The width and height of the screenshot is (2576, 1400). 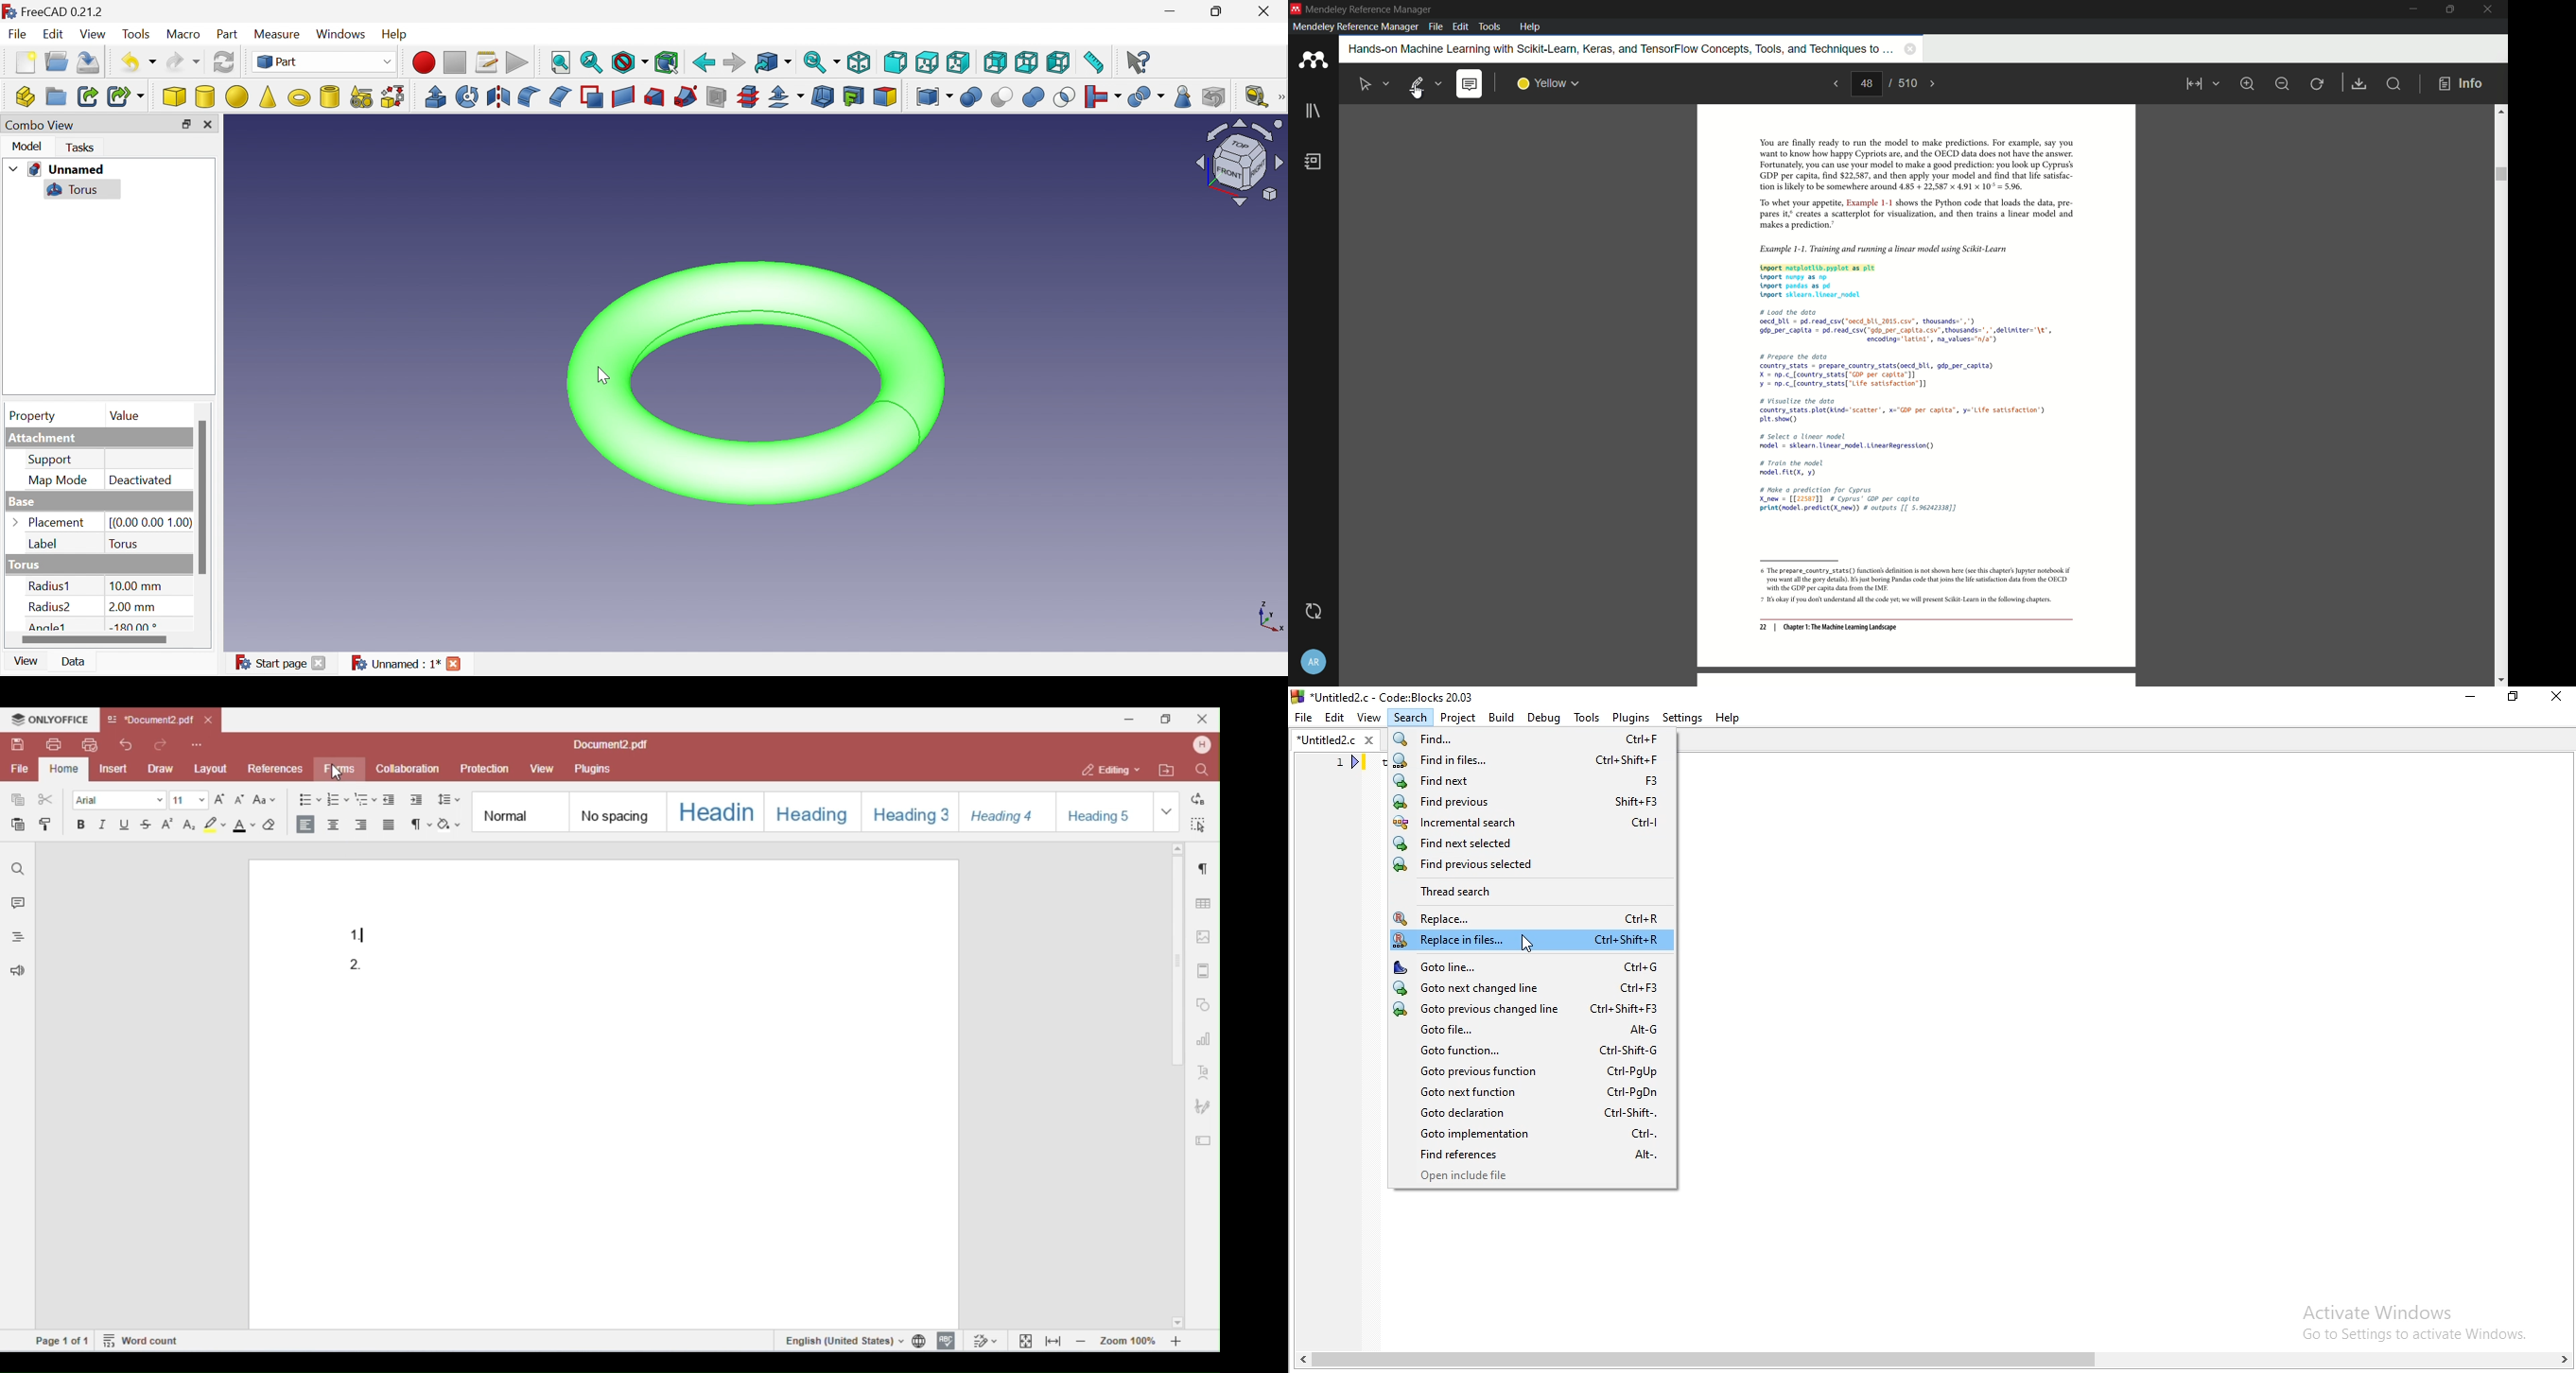 What do you see at coordinates (2247, 83) in the screenshot?
I see `zoom in` at bounding box center [2247, 83].